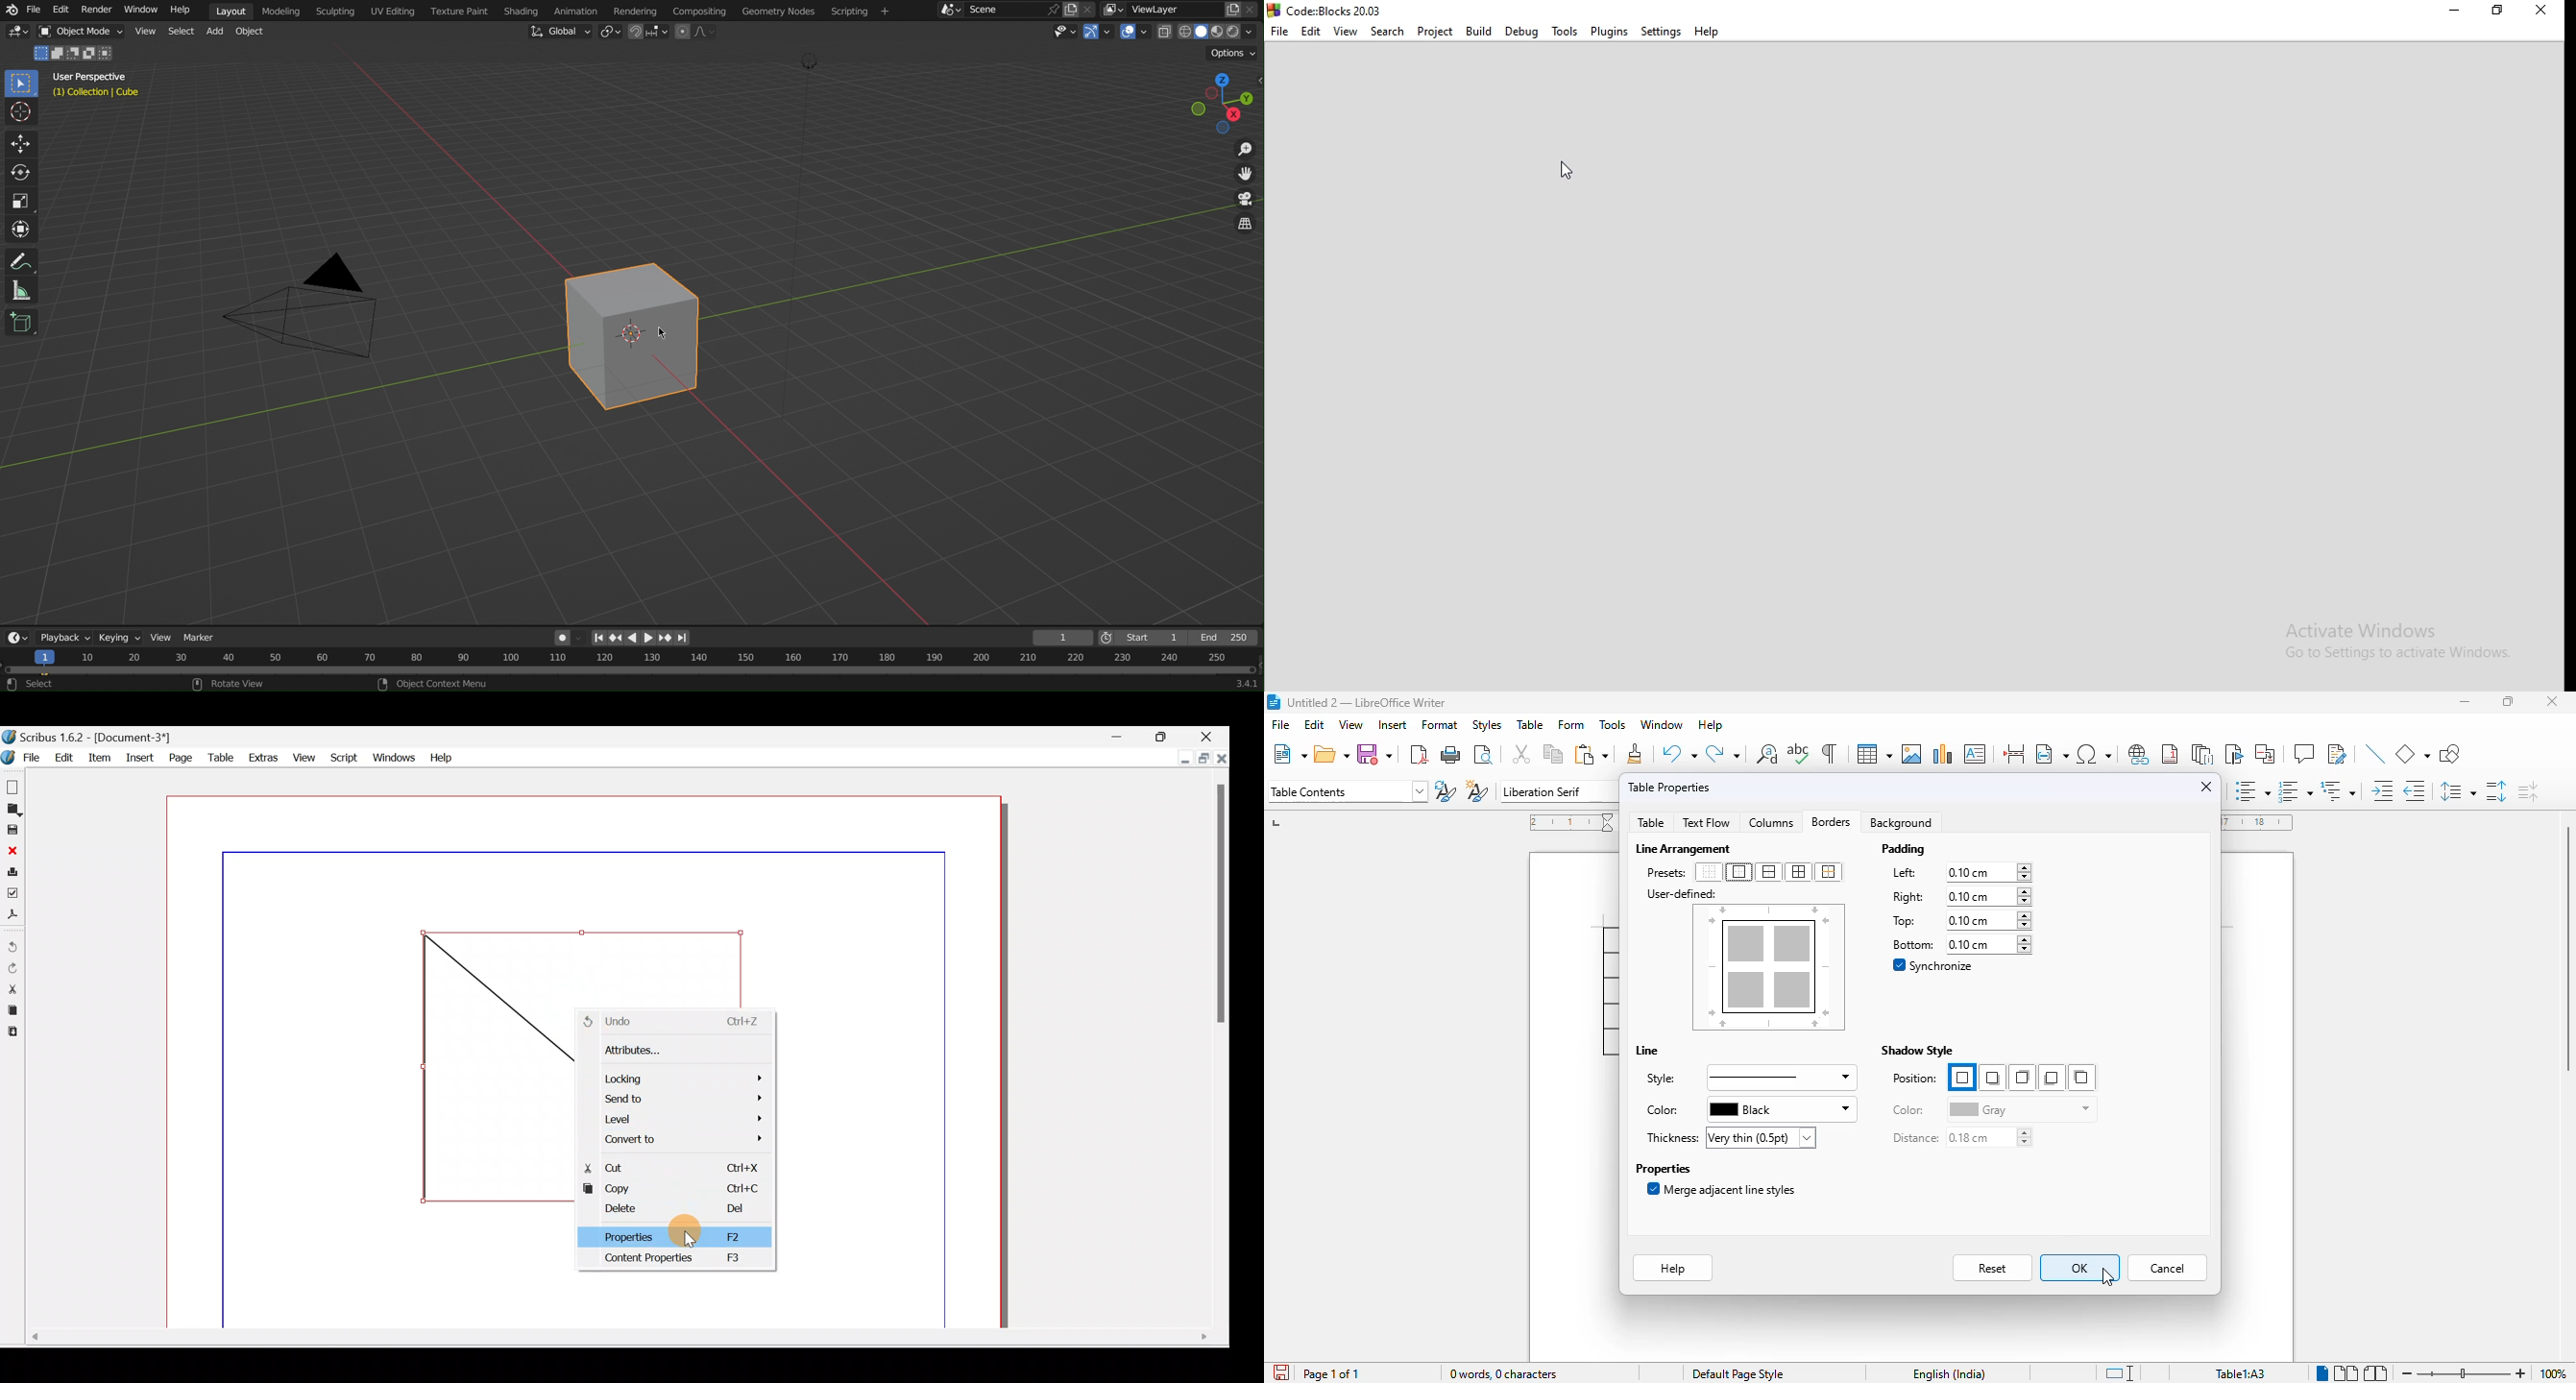 Image resolution: width=2576 pixels, height=1400 pixels. Describe the element at coordinates (2450, 10) in the screenshot. I see `Minimise` at that location.